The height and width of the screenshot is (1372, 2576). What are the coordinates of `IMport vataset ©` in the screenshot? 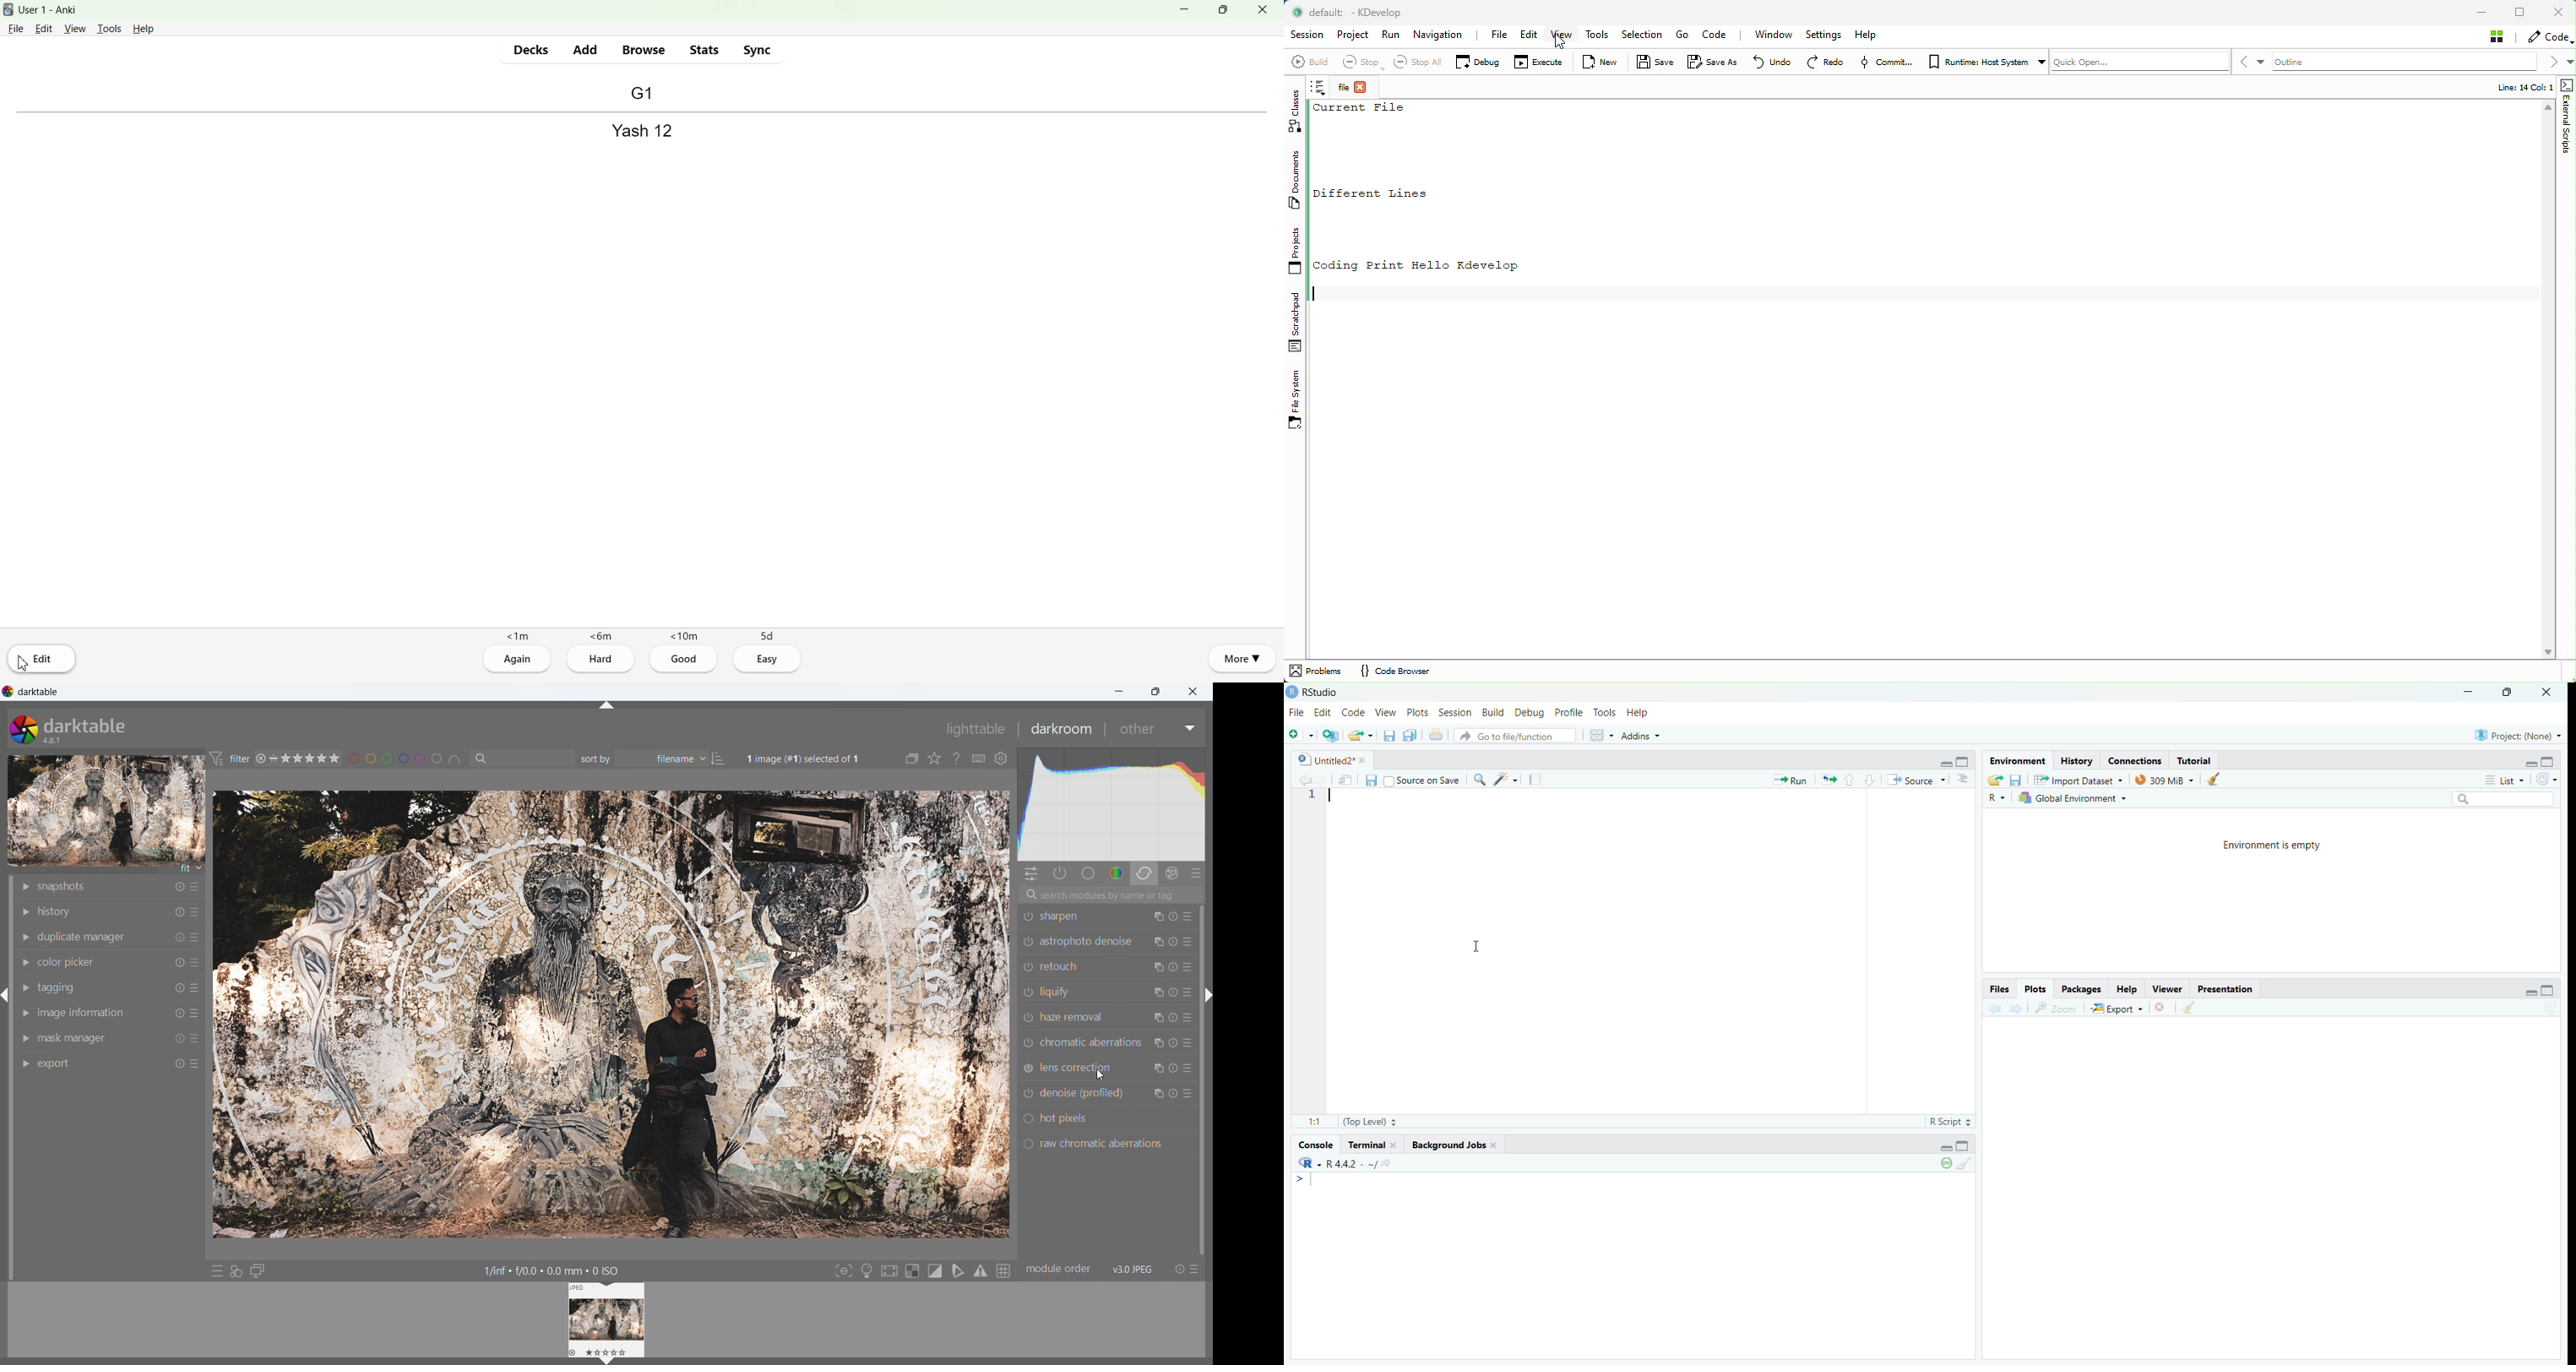 It's located at (2077, 782).